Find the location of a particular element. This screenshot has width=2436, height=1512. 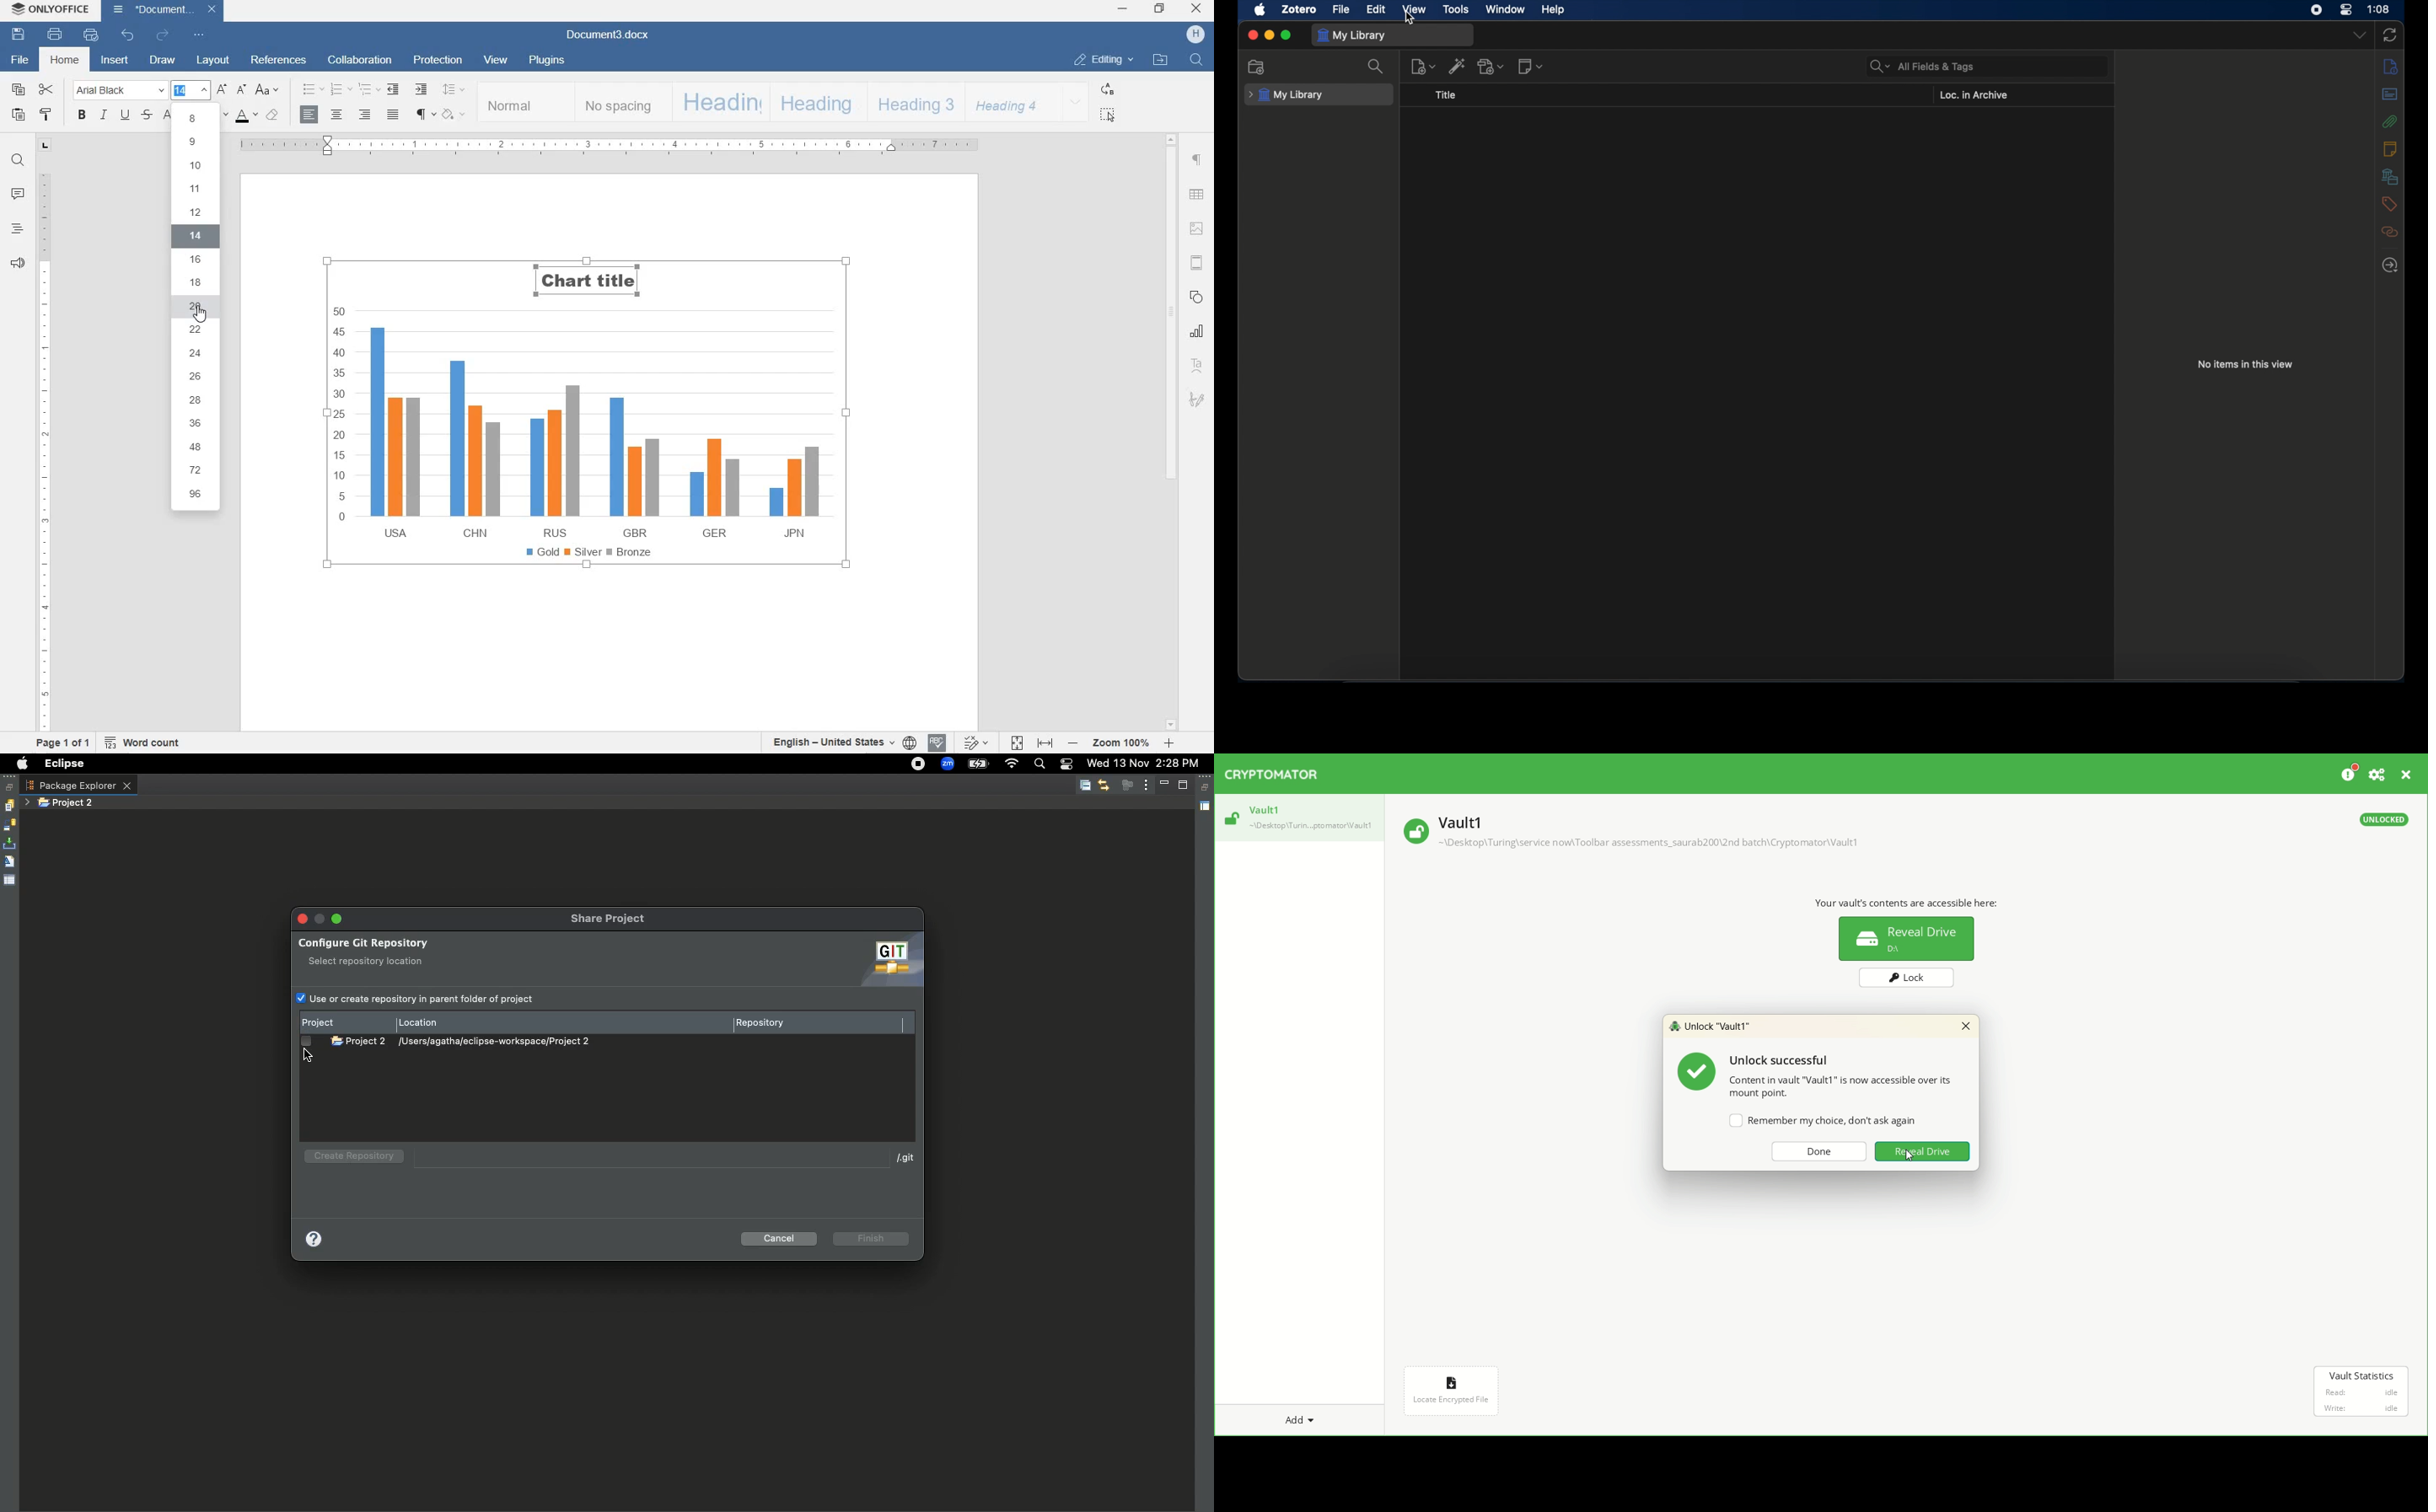

search is located at coordinates (1376, 66).